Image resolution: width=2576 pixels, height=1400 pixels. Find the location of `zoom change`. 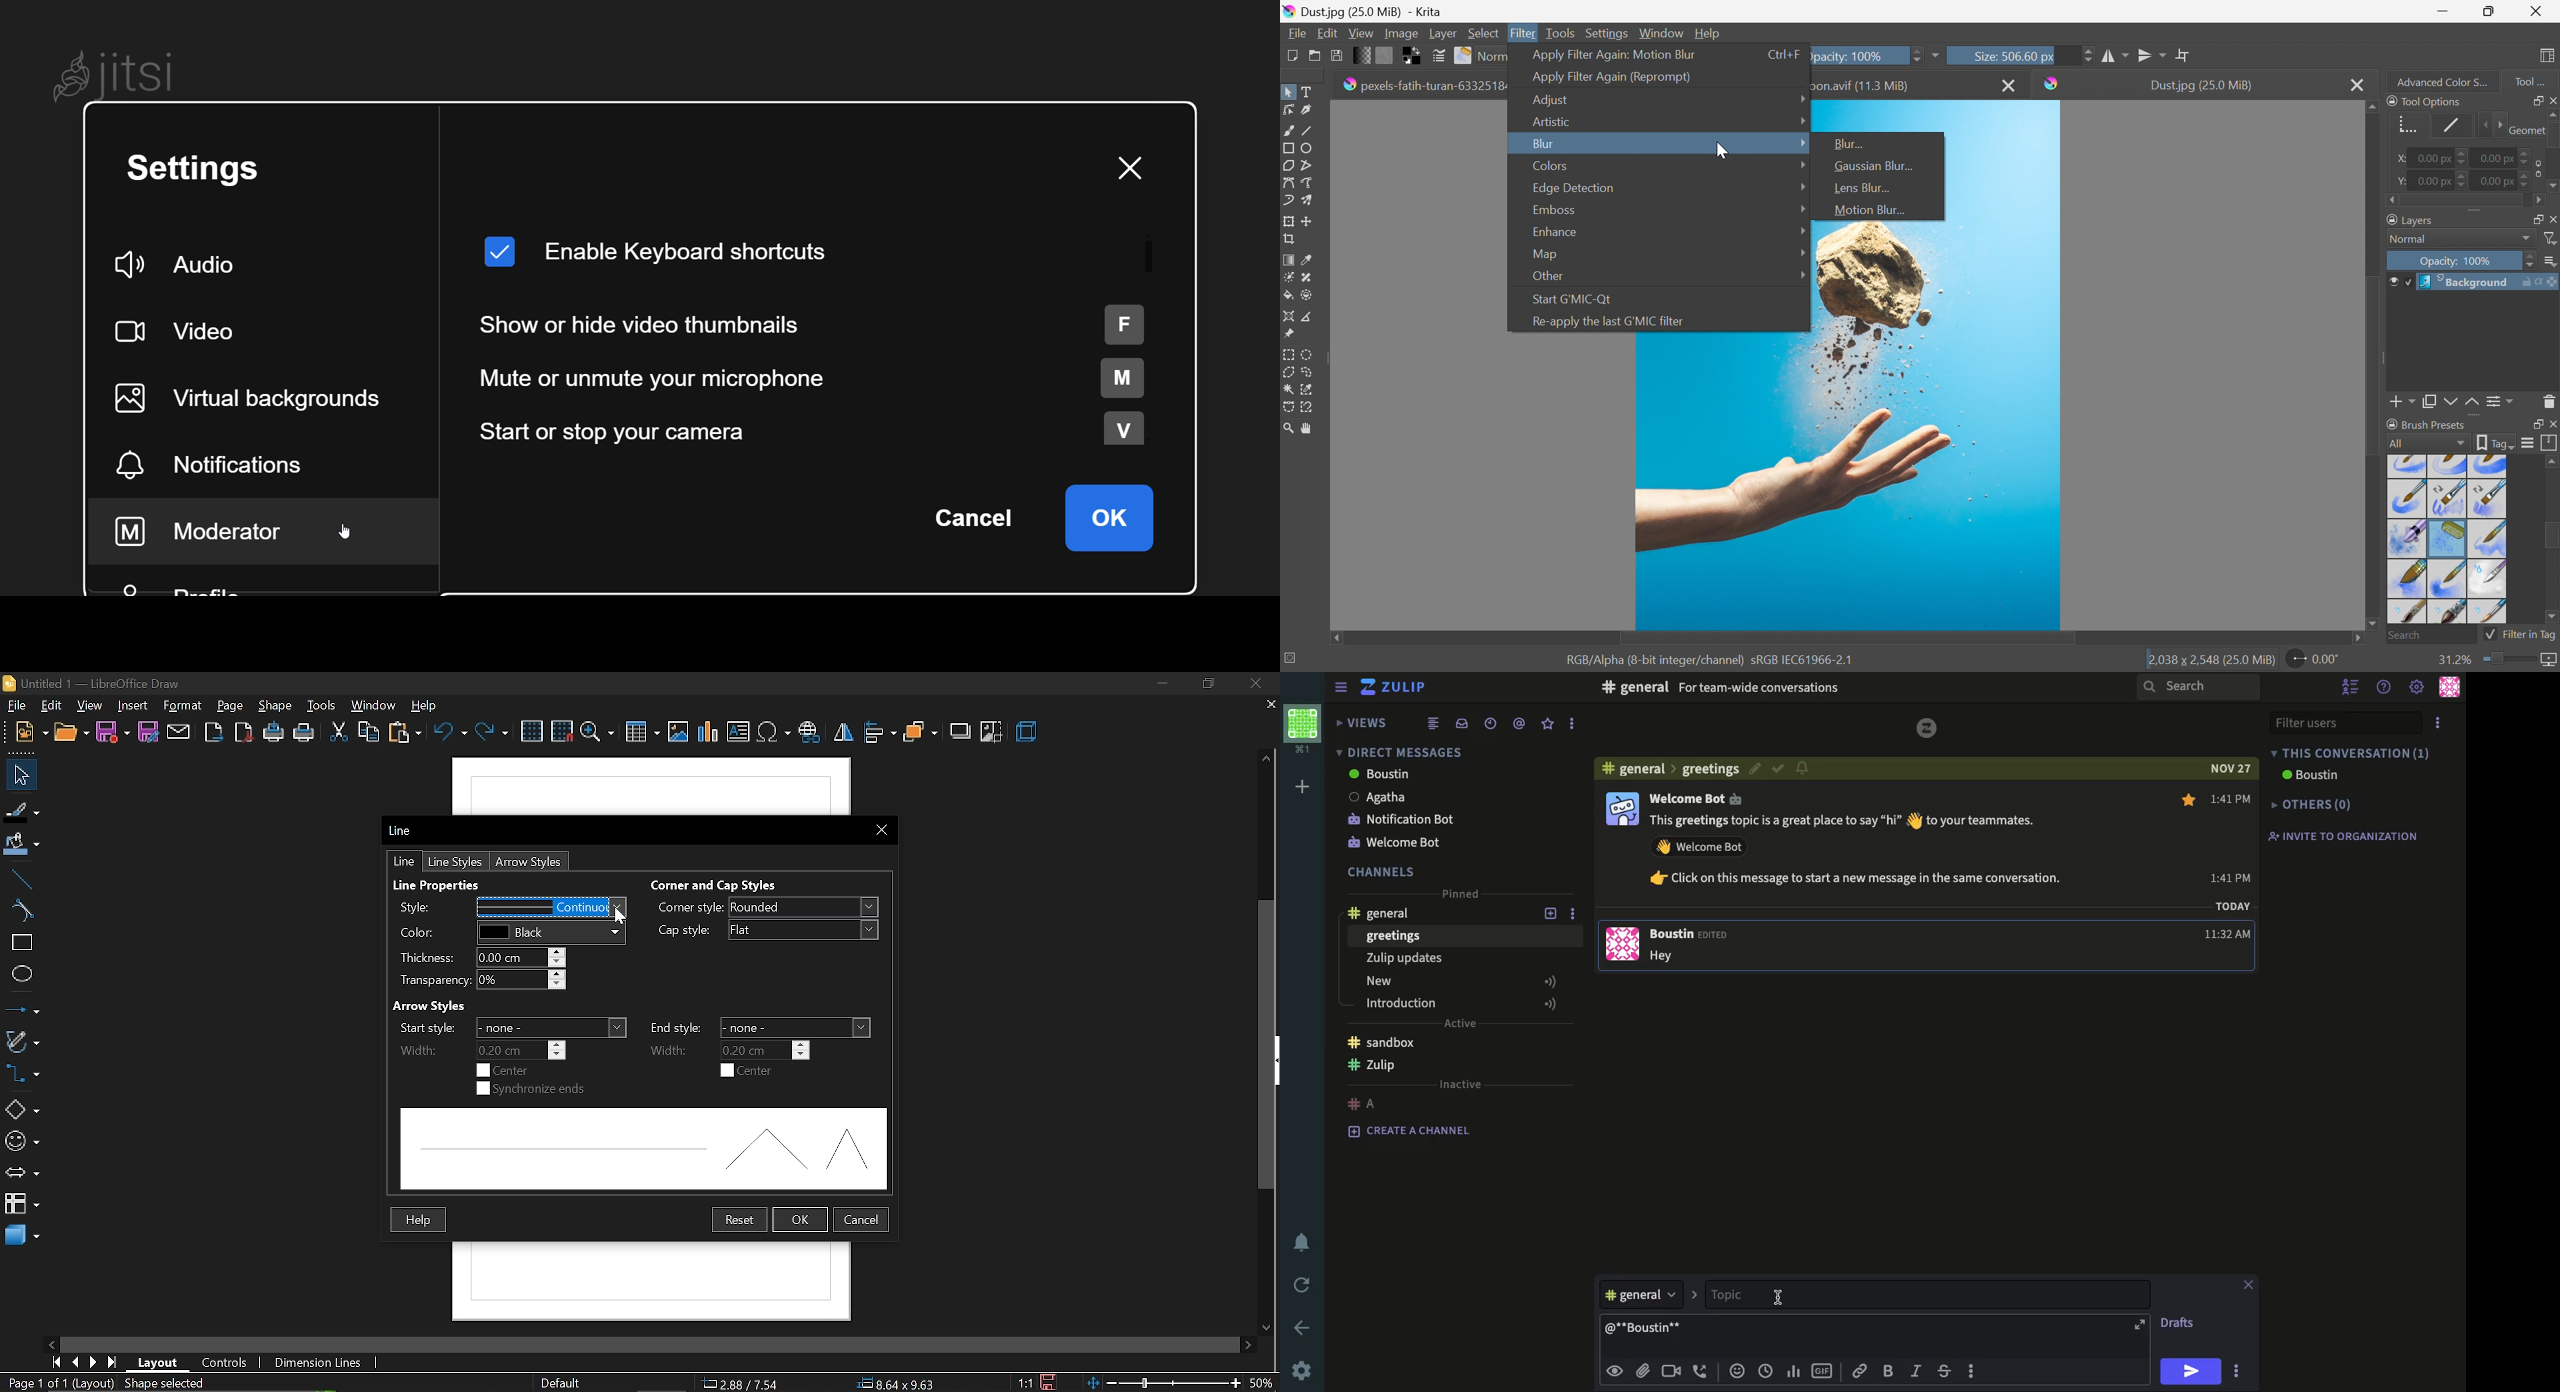

zoom change is located at coordinates (1183, 1383).